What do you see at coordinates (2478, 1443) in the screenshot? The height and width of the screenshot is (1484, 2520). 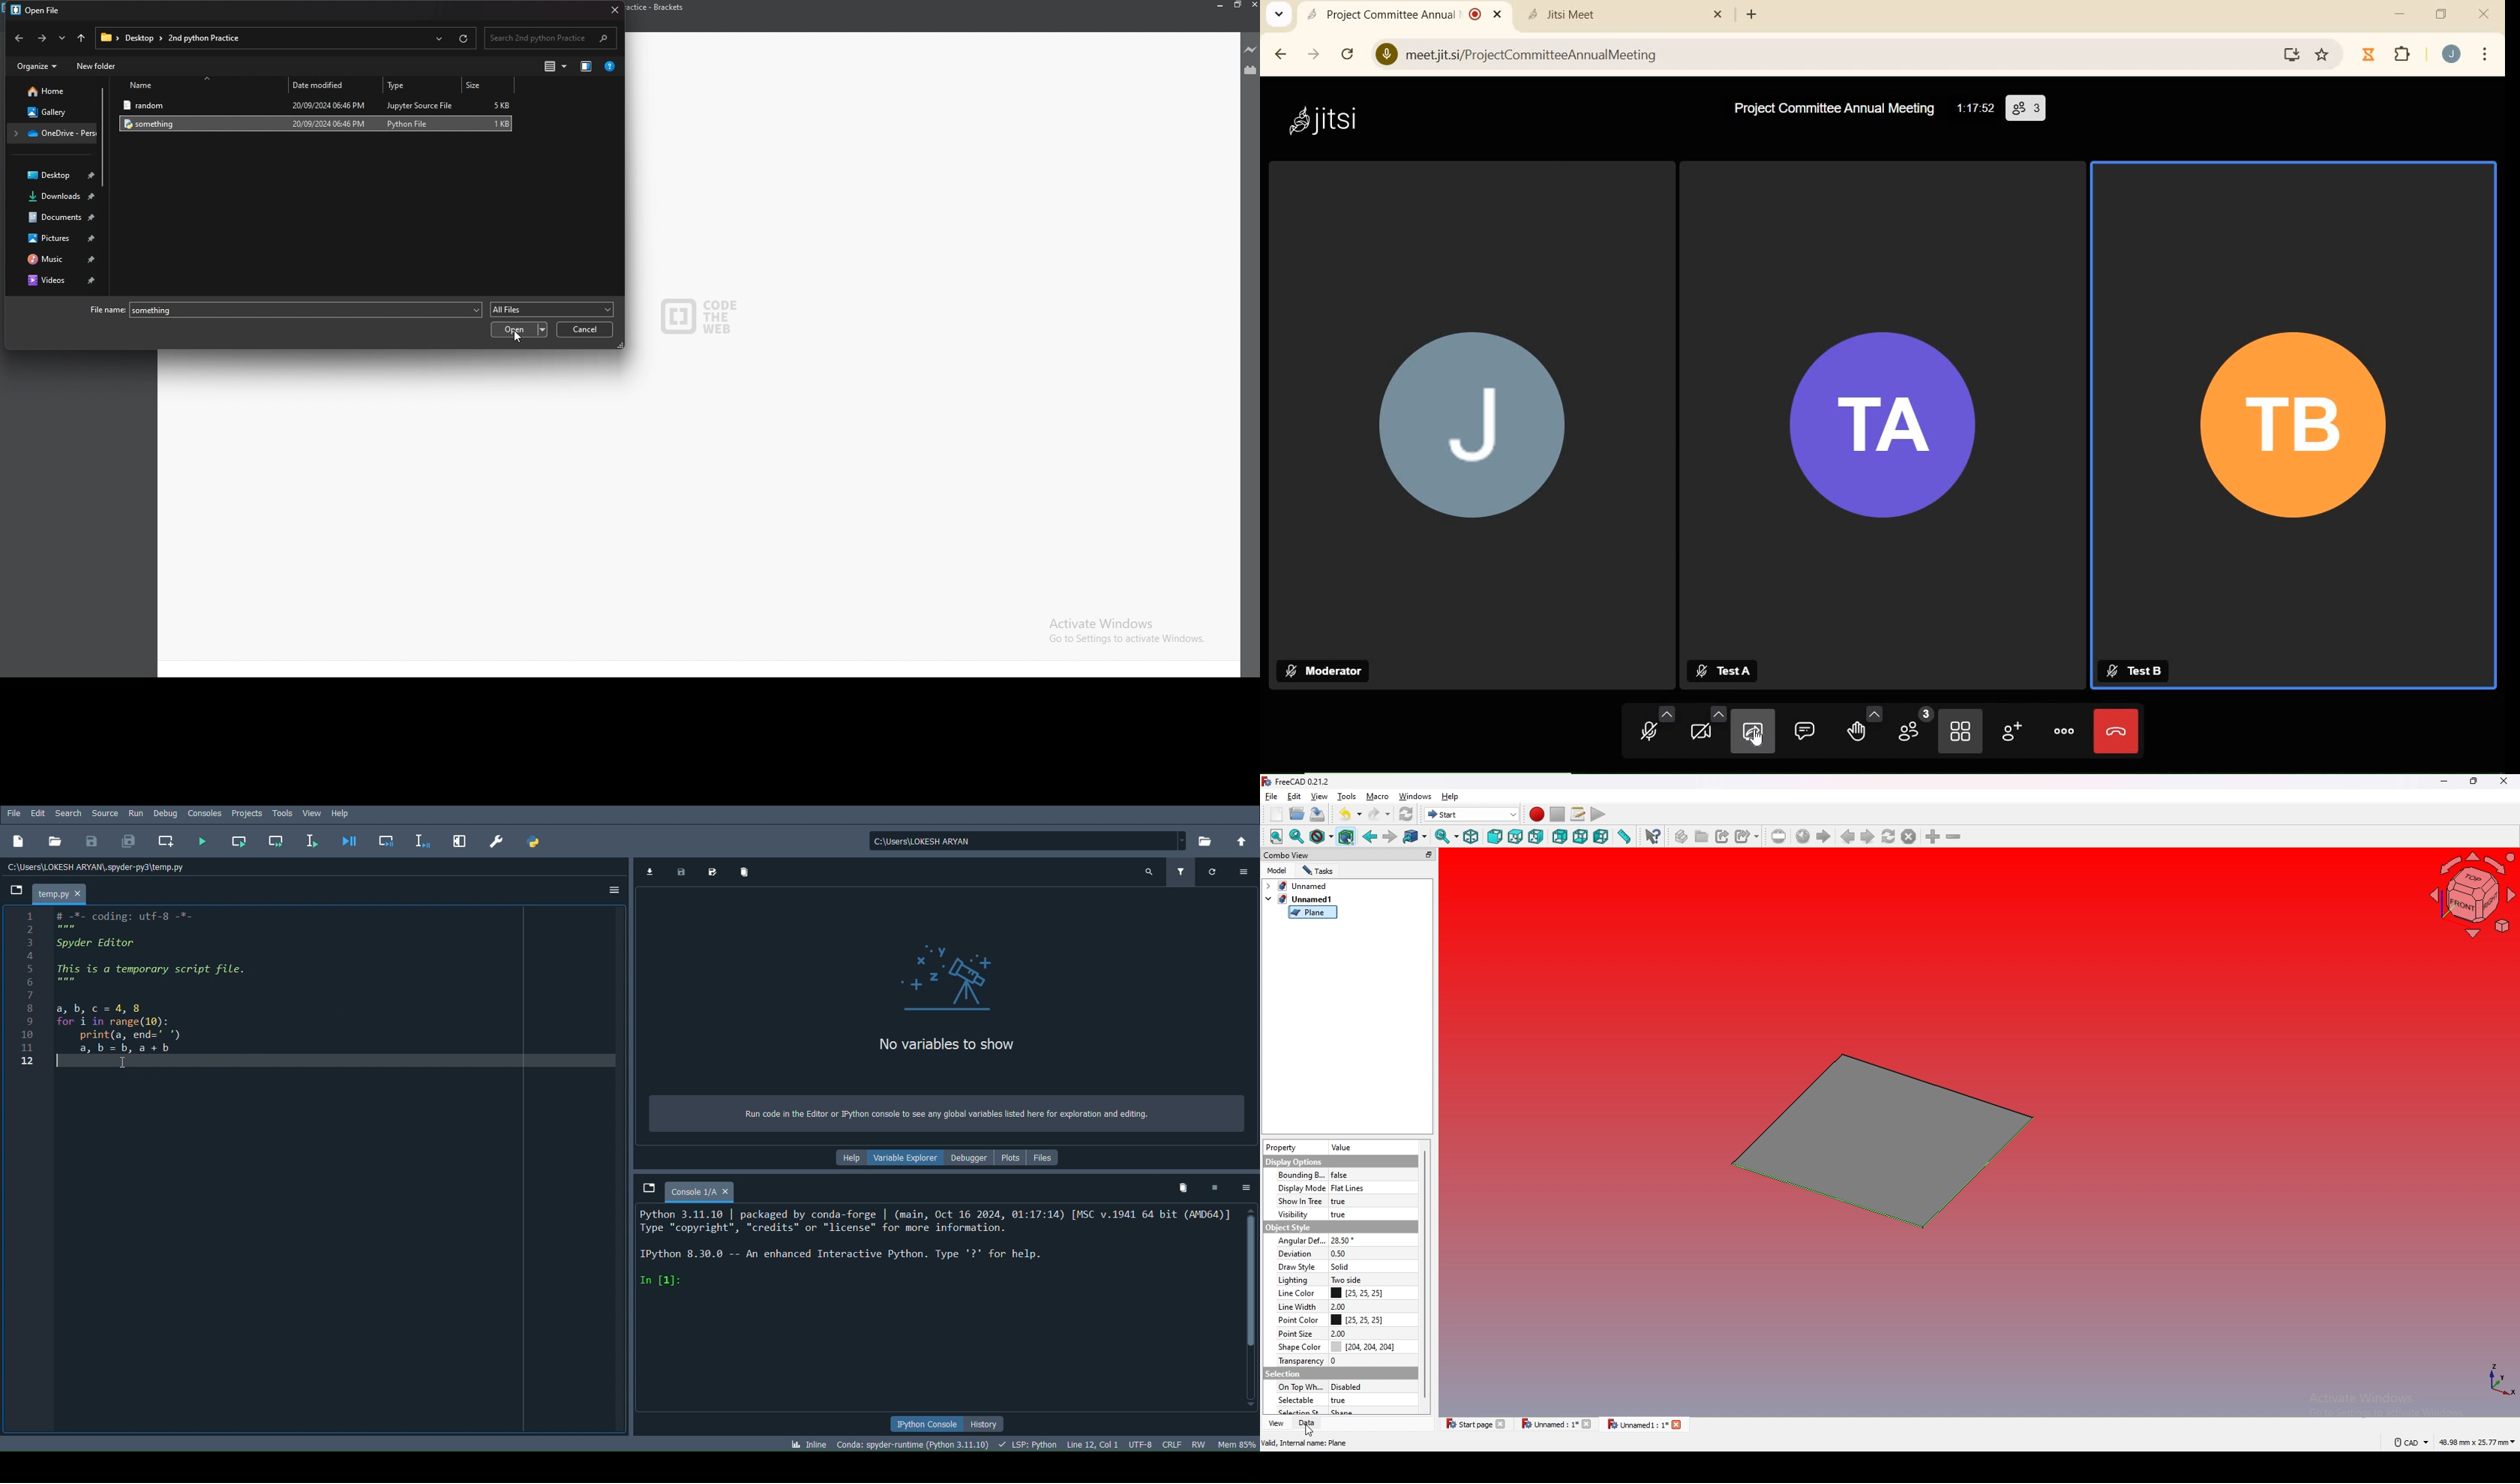 I see `48.98 mm x 25.77 mm` at bounding box center [2478, 1443].